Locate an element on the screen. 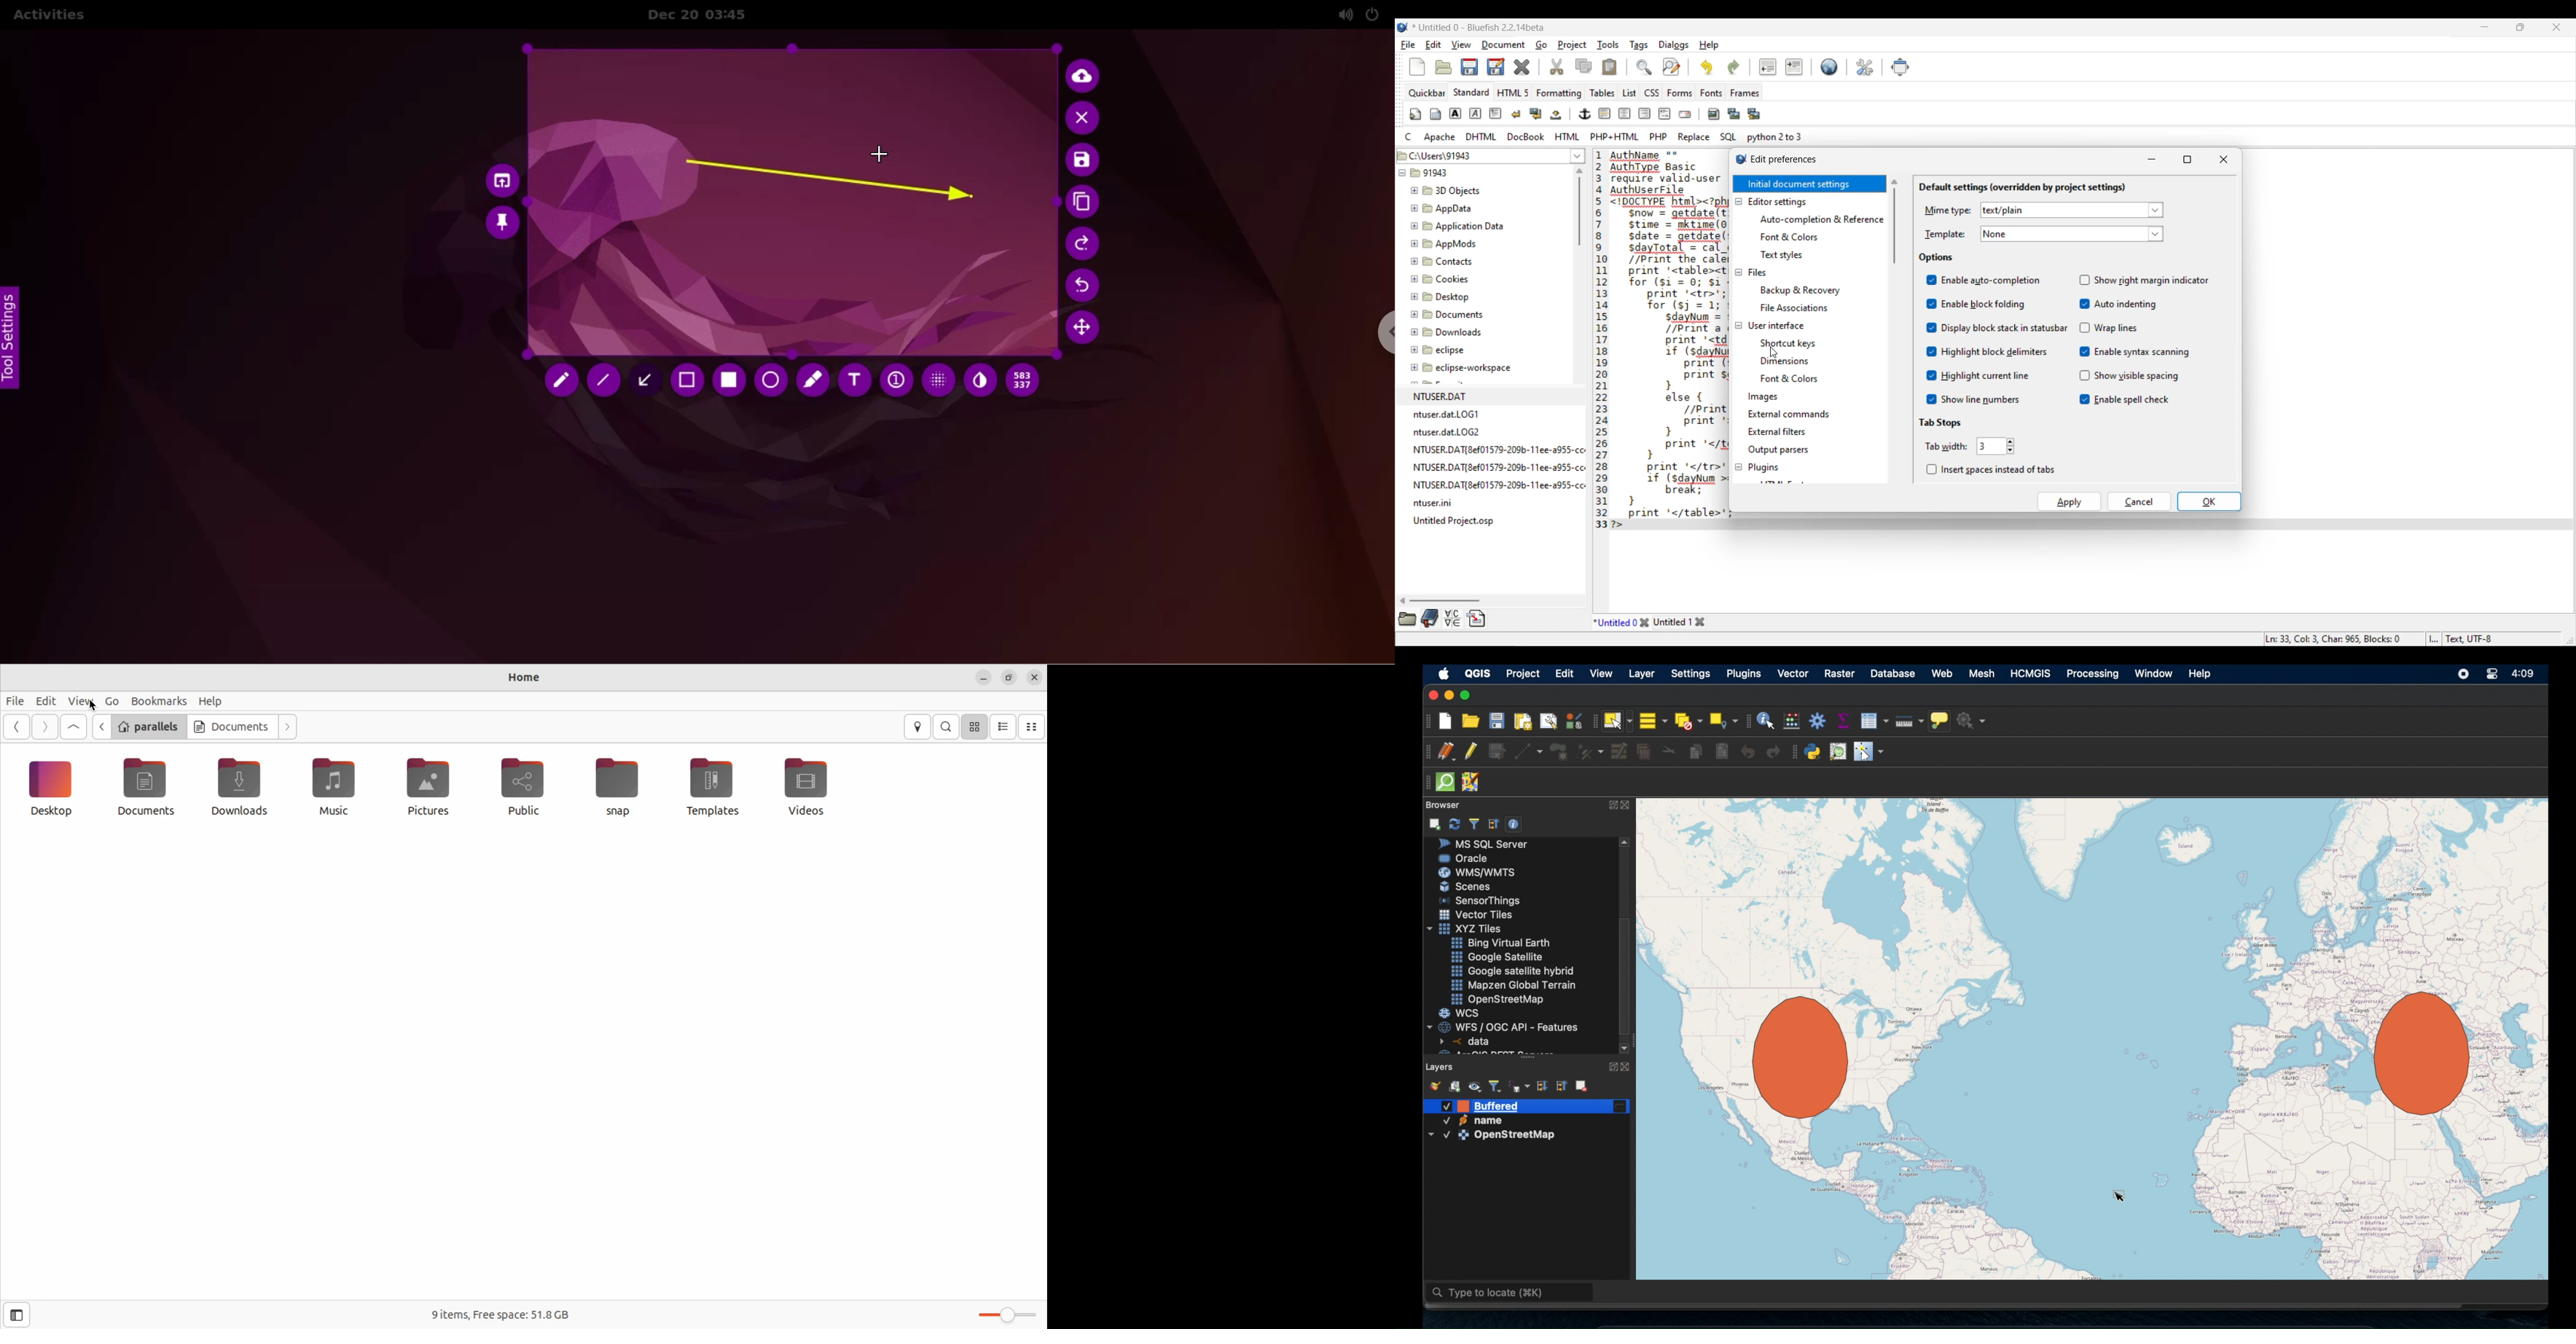 This screenshot has width=2576, height=1344. manage map. themes is located at coordinates (1475, 1087).